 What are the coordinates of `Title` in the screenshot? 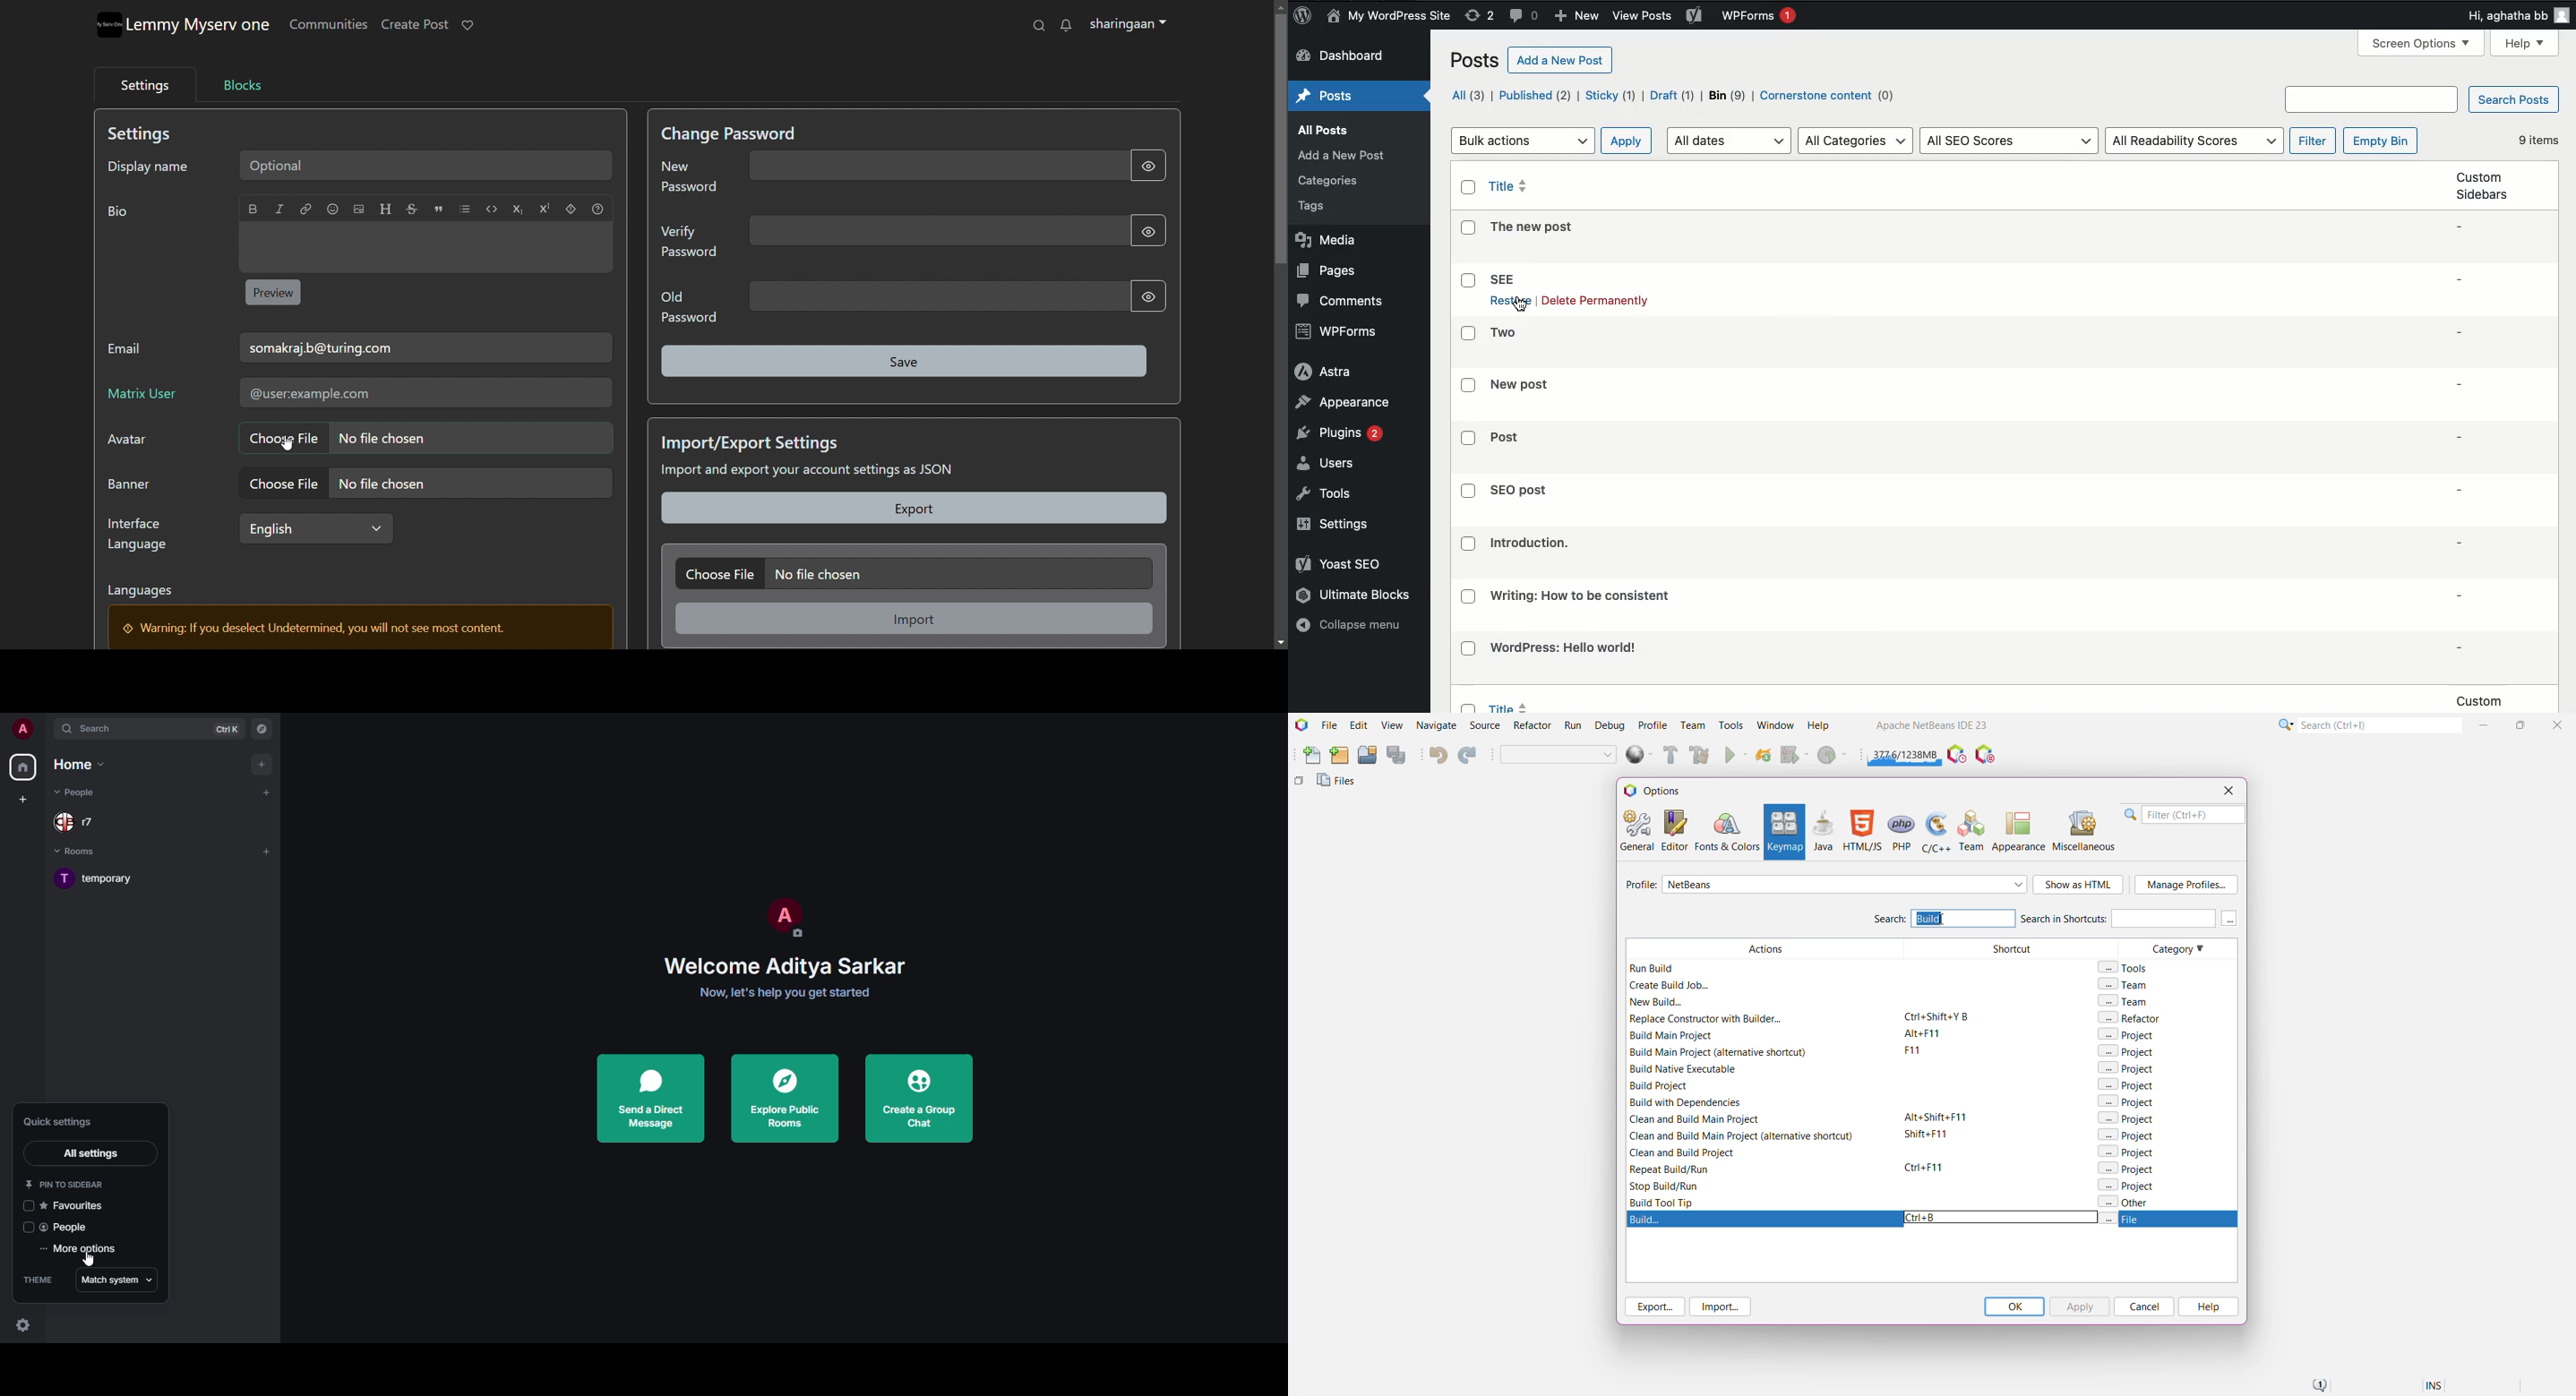 It's located at (1506, 437).